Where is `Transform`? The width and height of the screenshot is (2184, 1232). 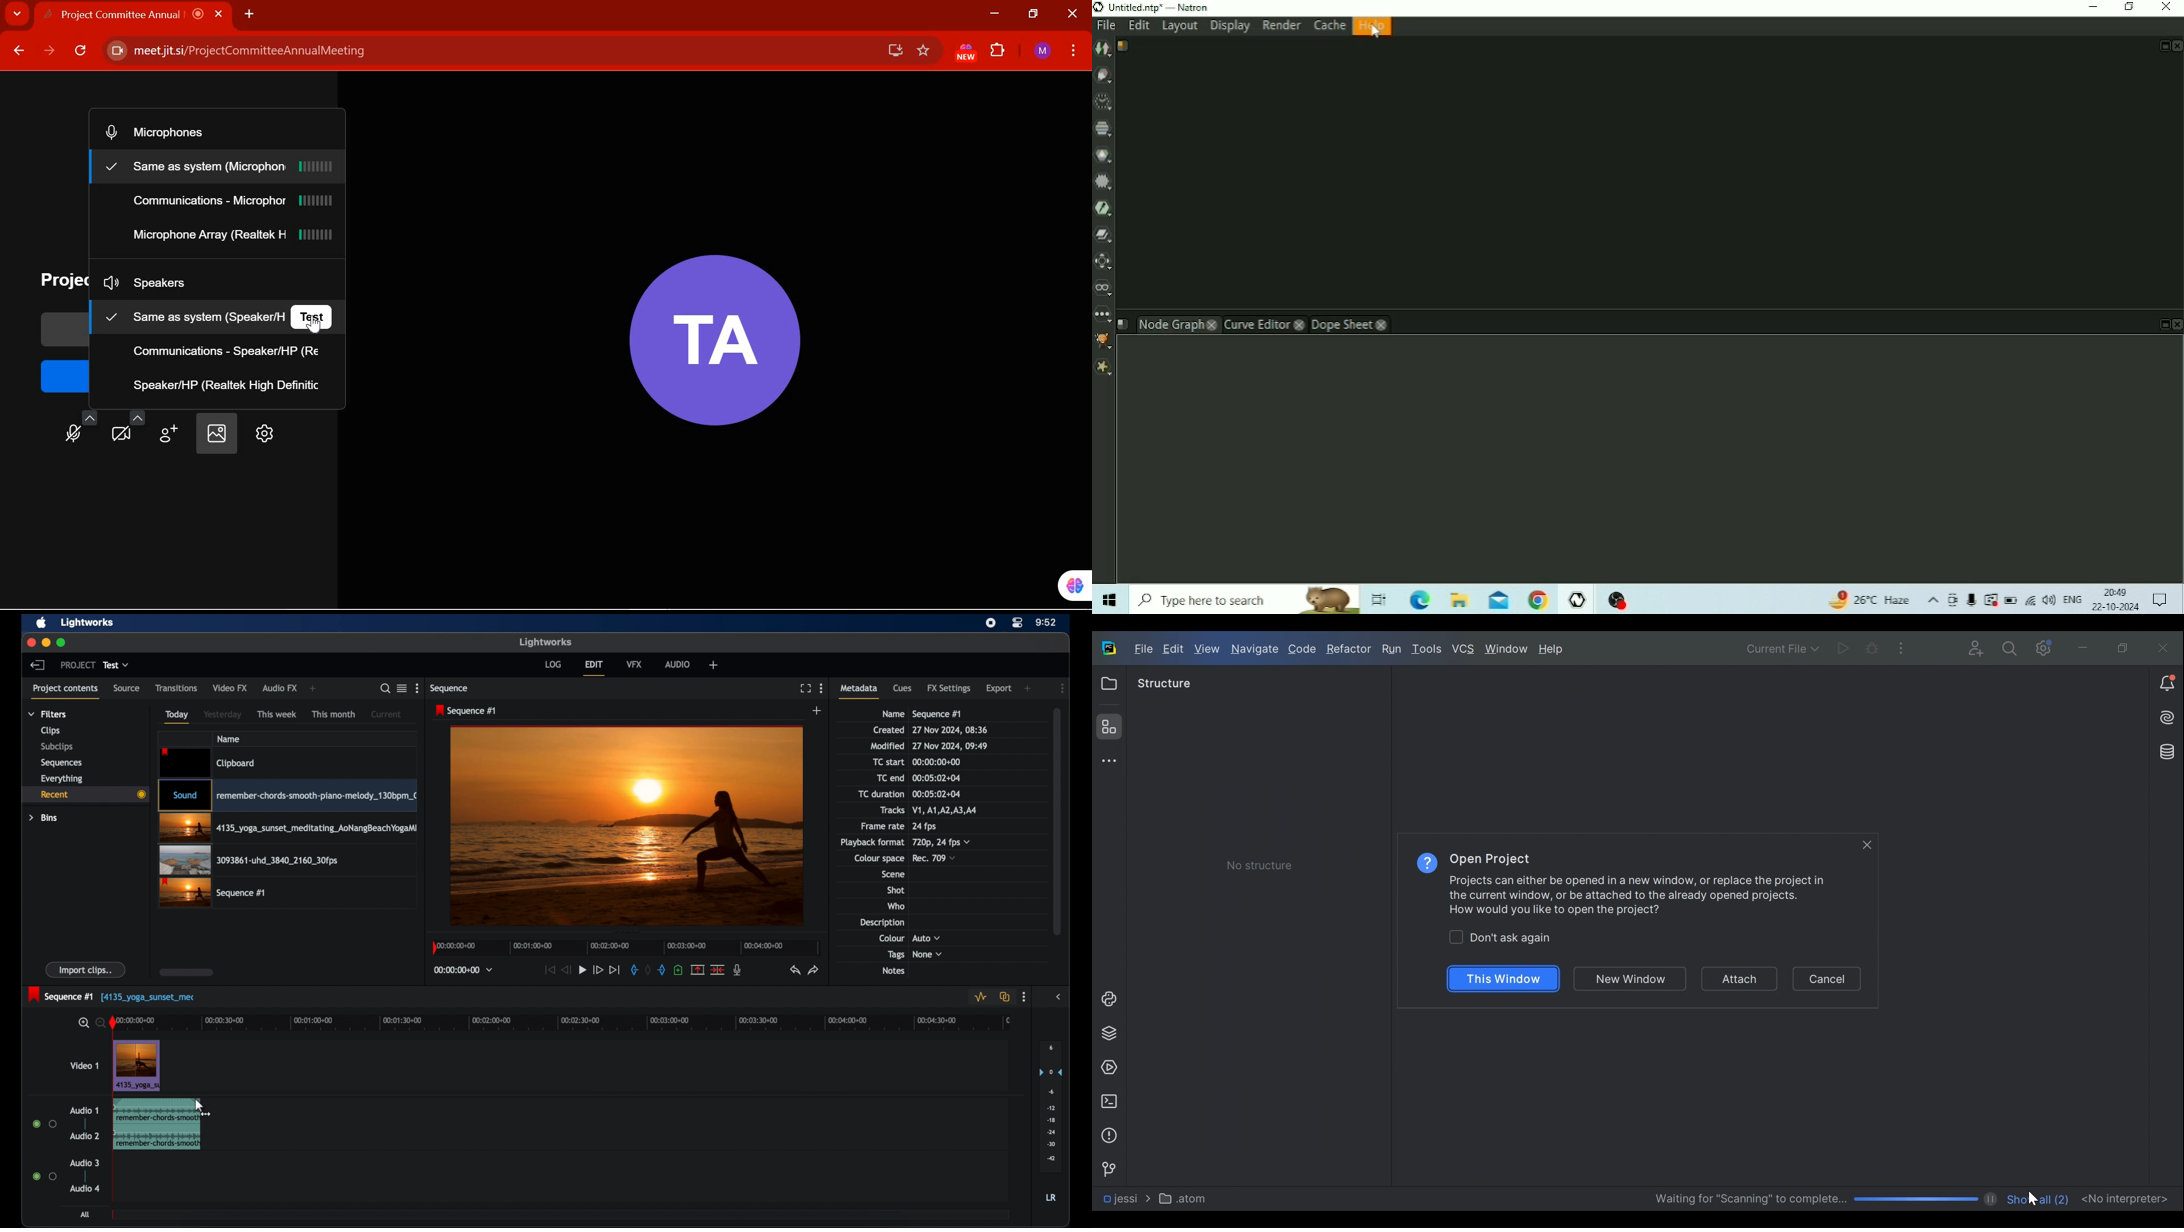 Transform is located at coordinates (1104, 261).